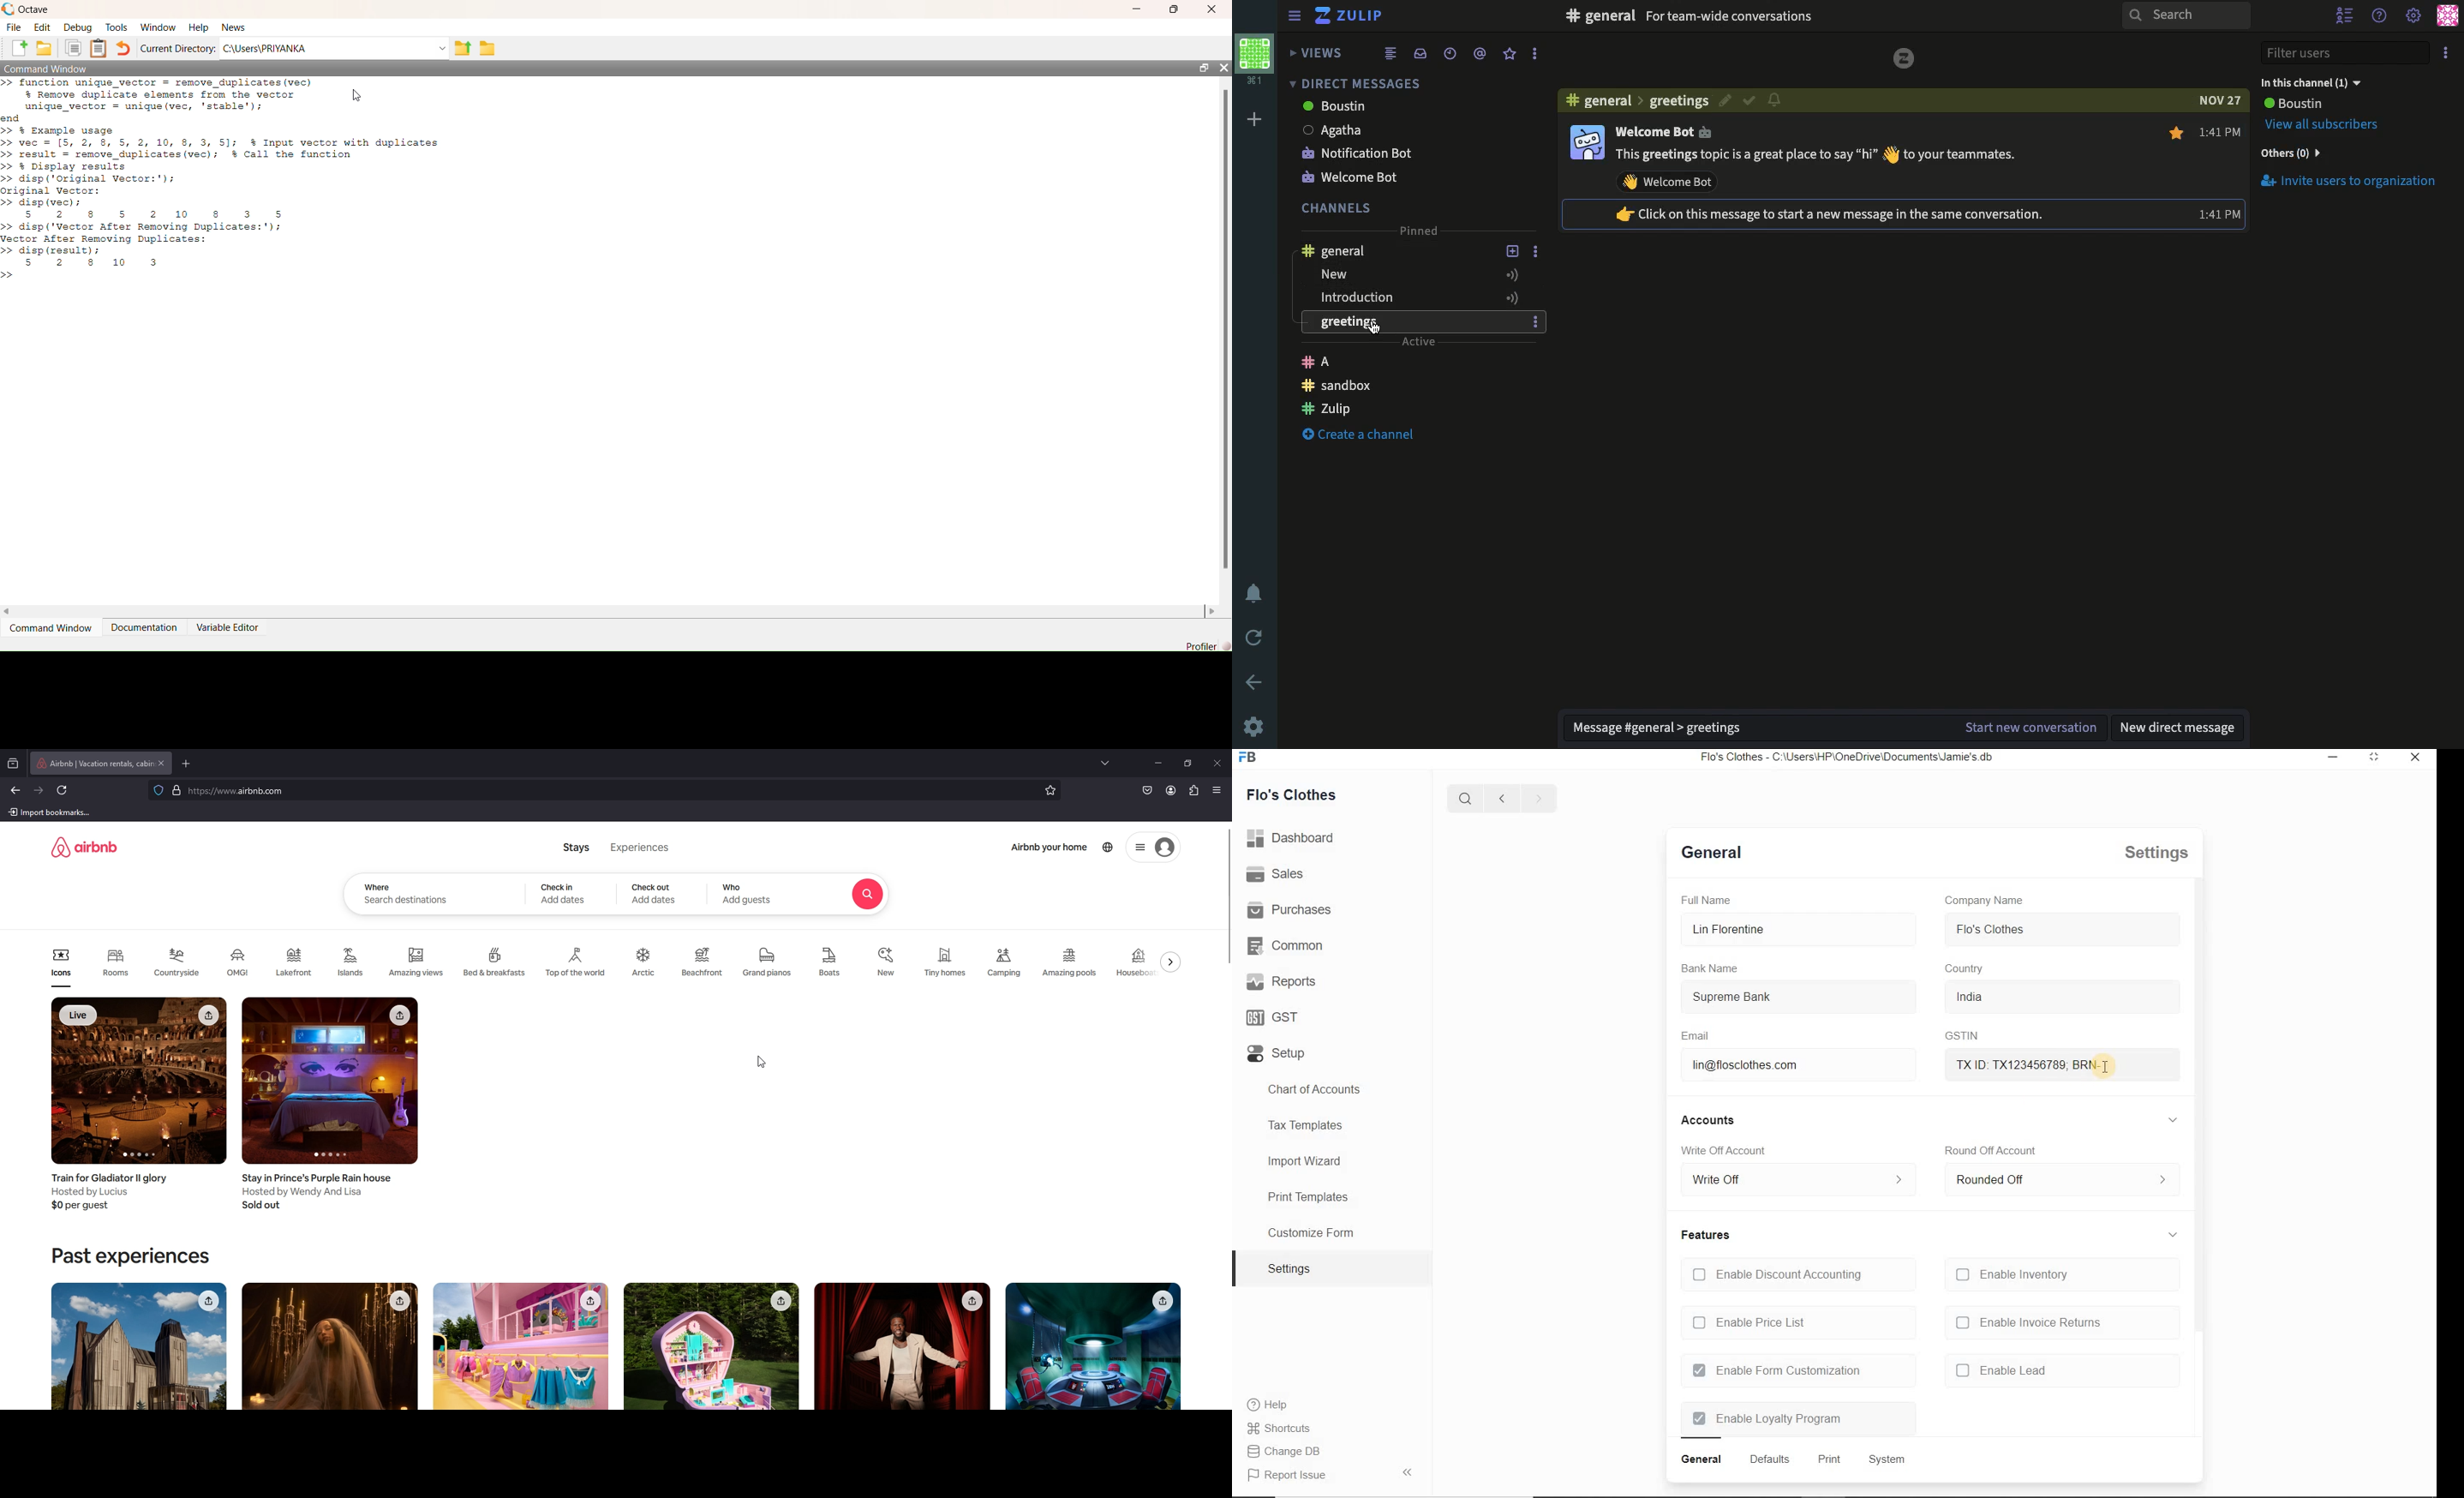 This screenshot has height=1512, width=2464. I want to click on Help, so click(1272, 1405).